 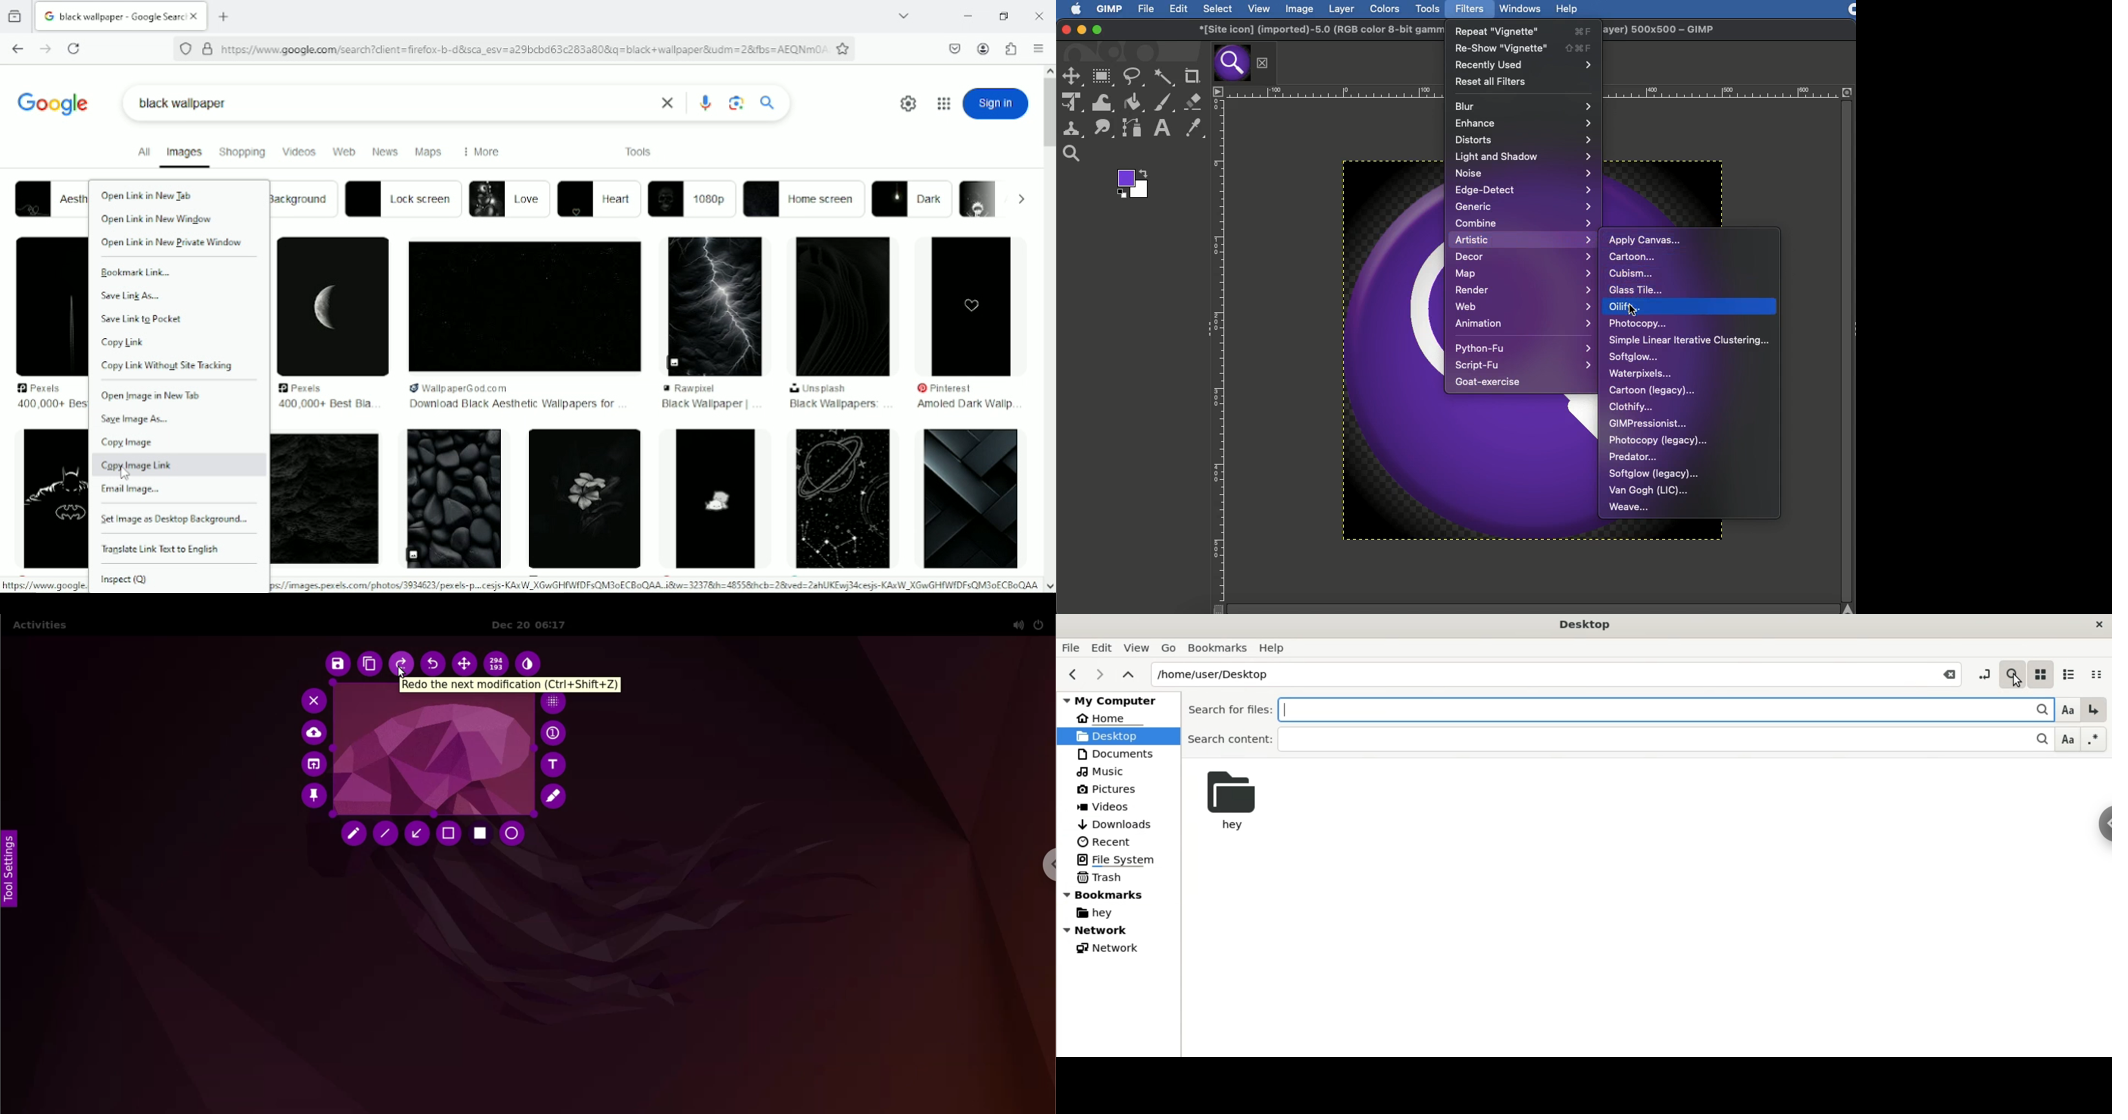 What do you see at coordinates (1012, 49) in the screenshot?
I see `Extensions` at bounding box center [1012, 49].